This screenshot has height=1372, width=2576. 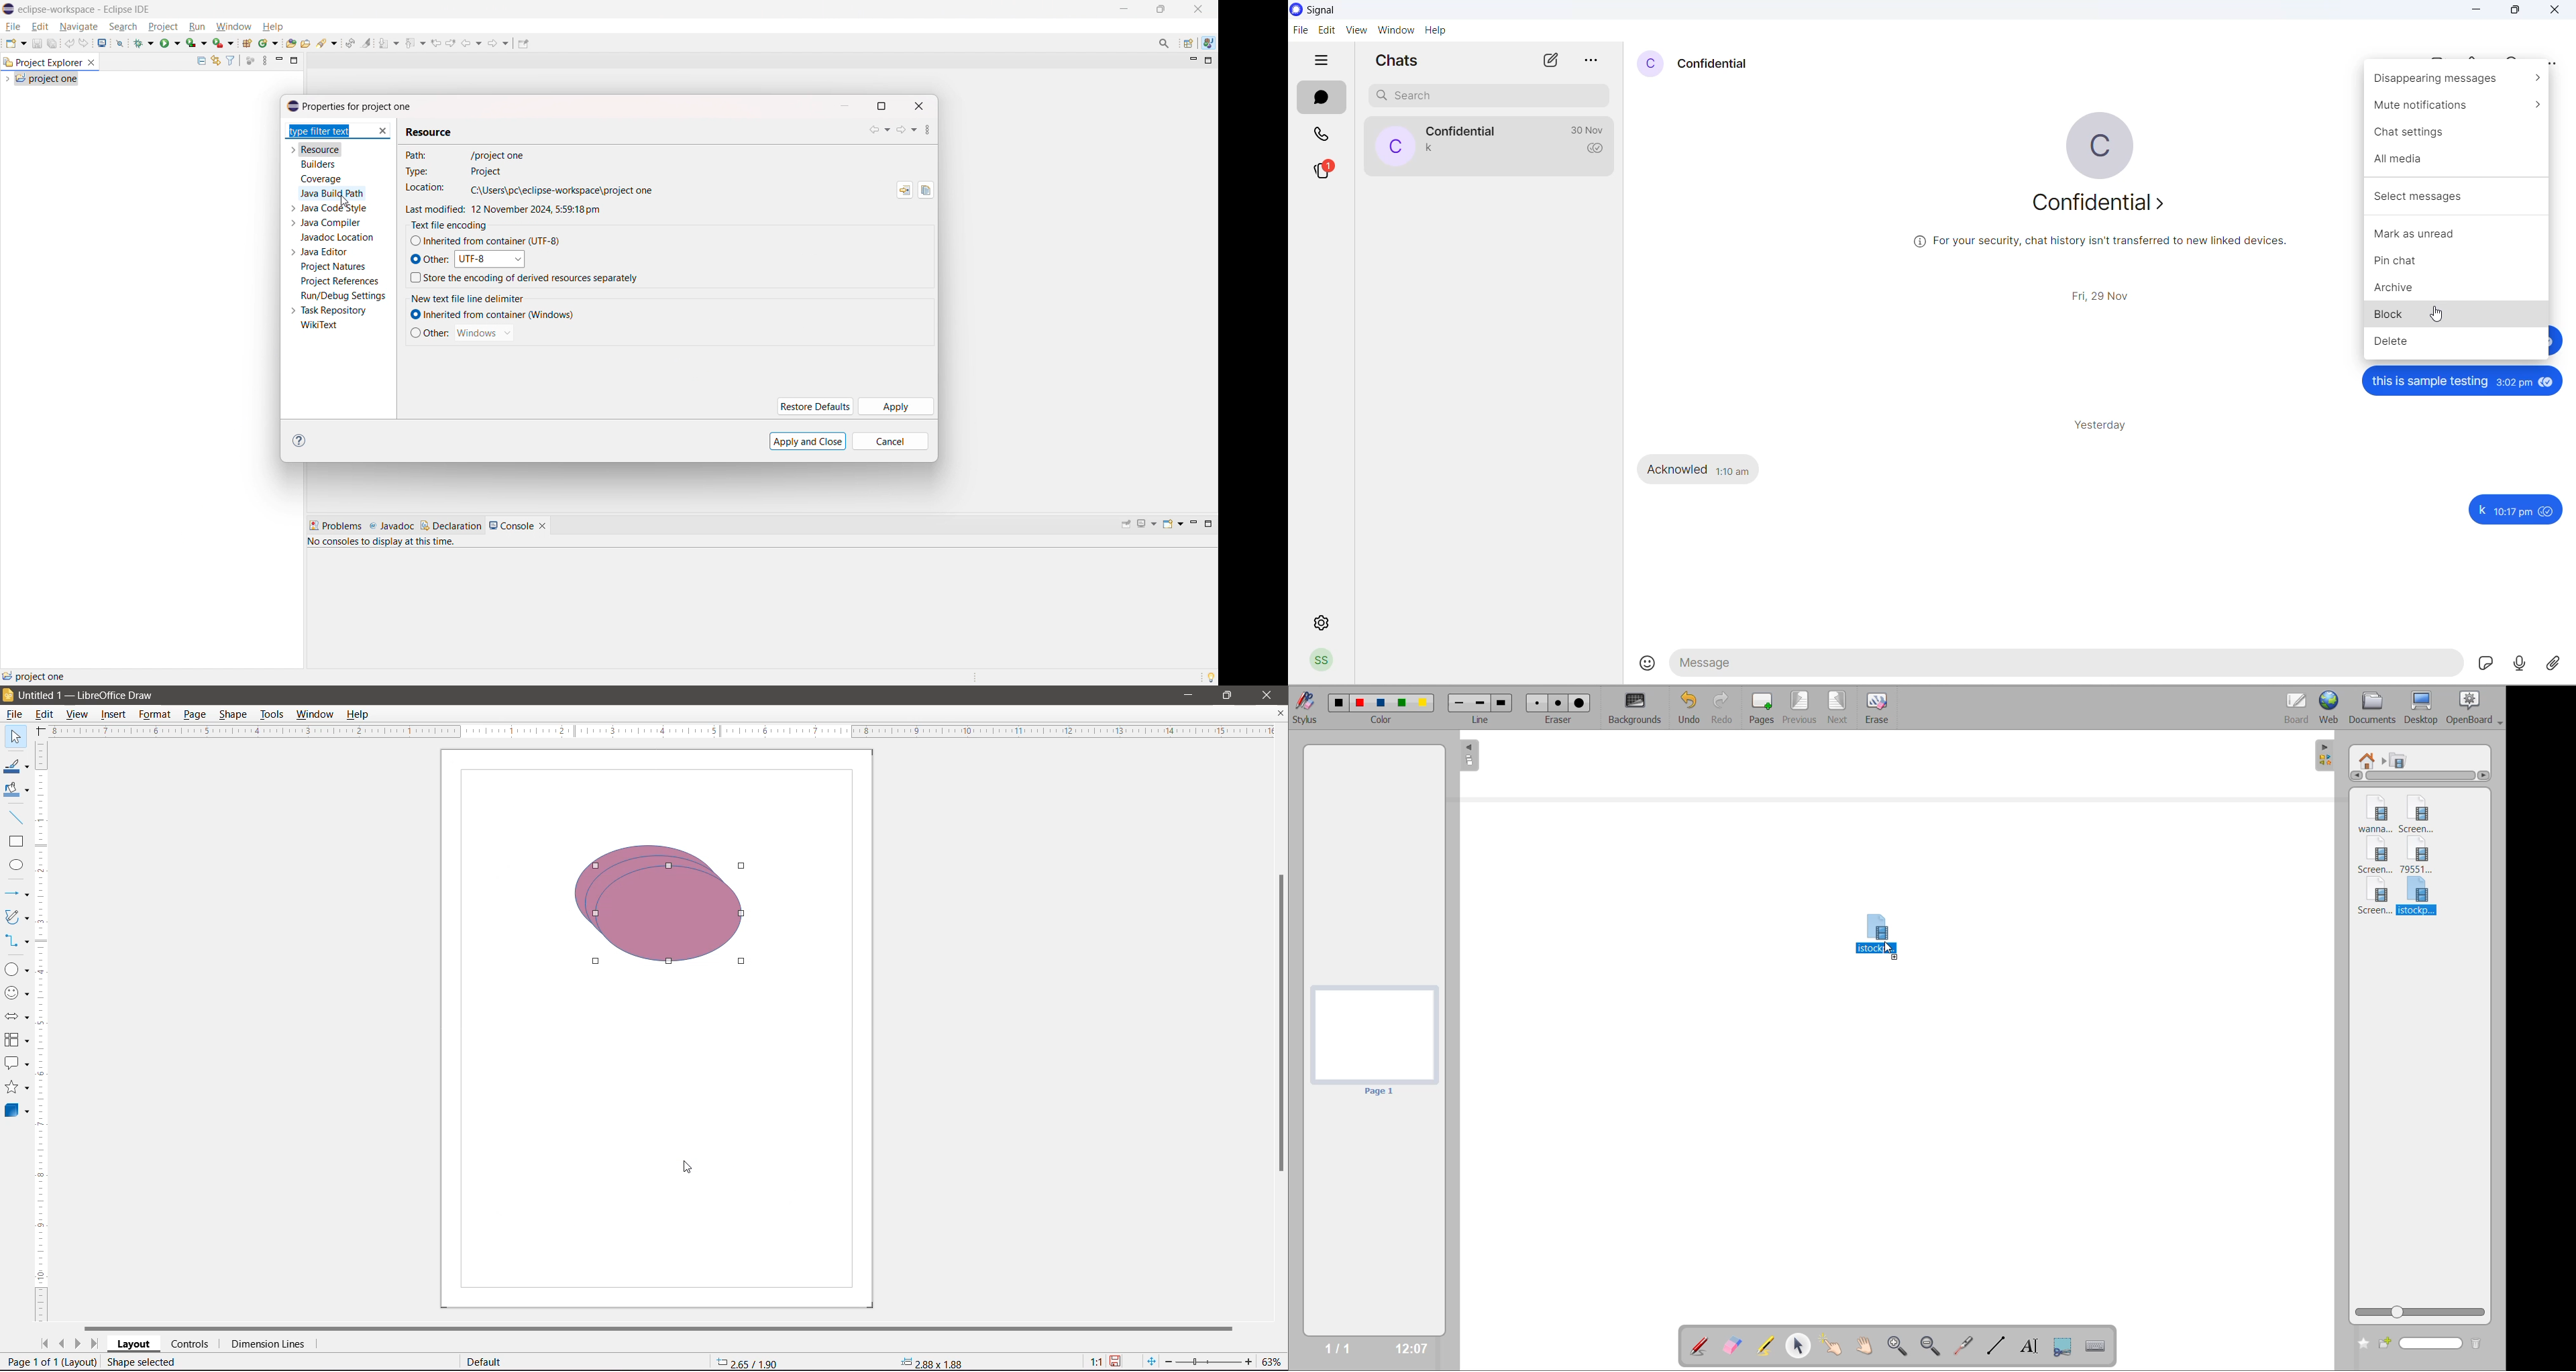 What do you see at coordinates (16, 842) in the screenshot?
I see `Rectangle` at bounding box center [16, 842].